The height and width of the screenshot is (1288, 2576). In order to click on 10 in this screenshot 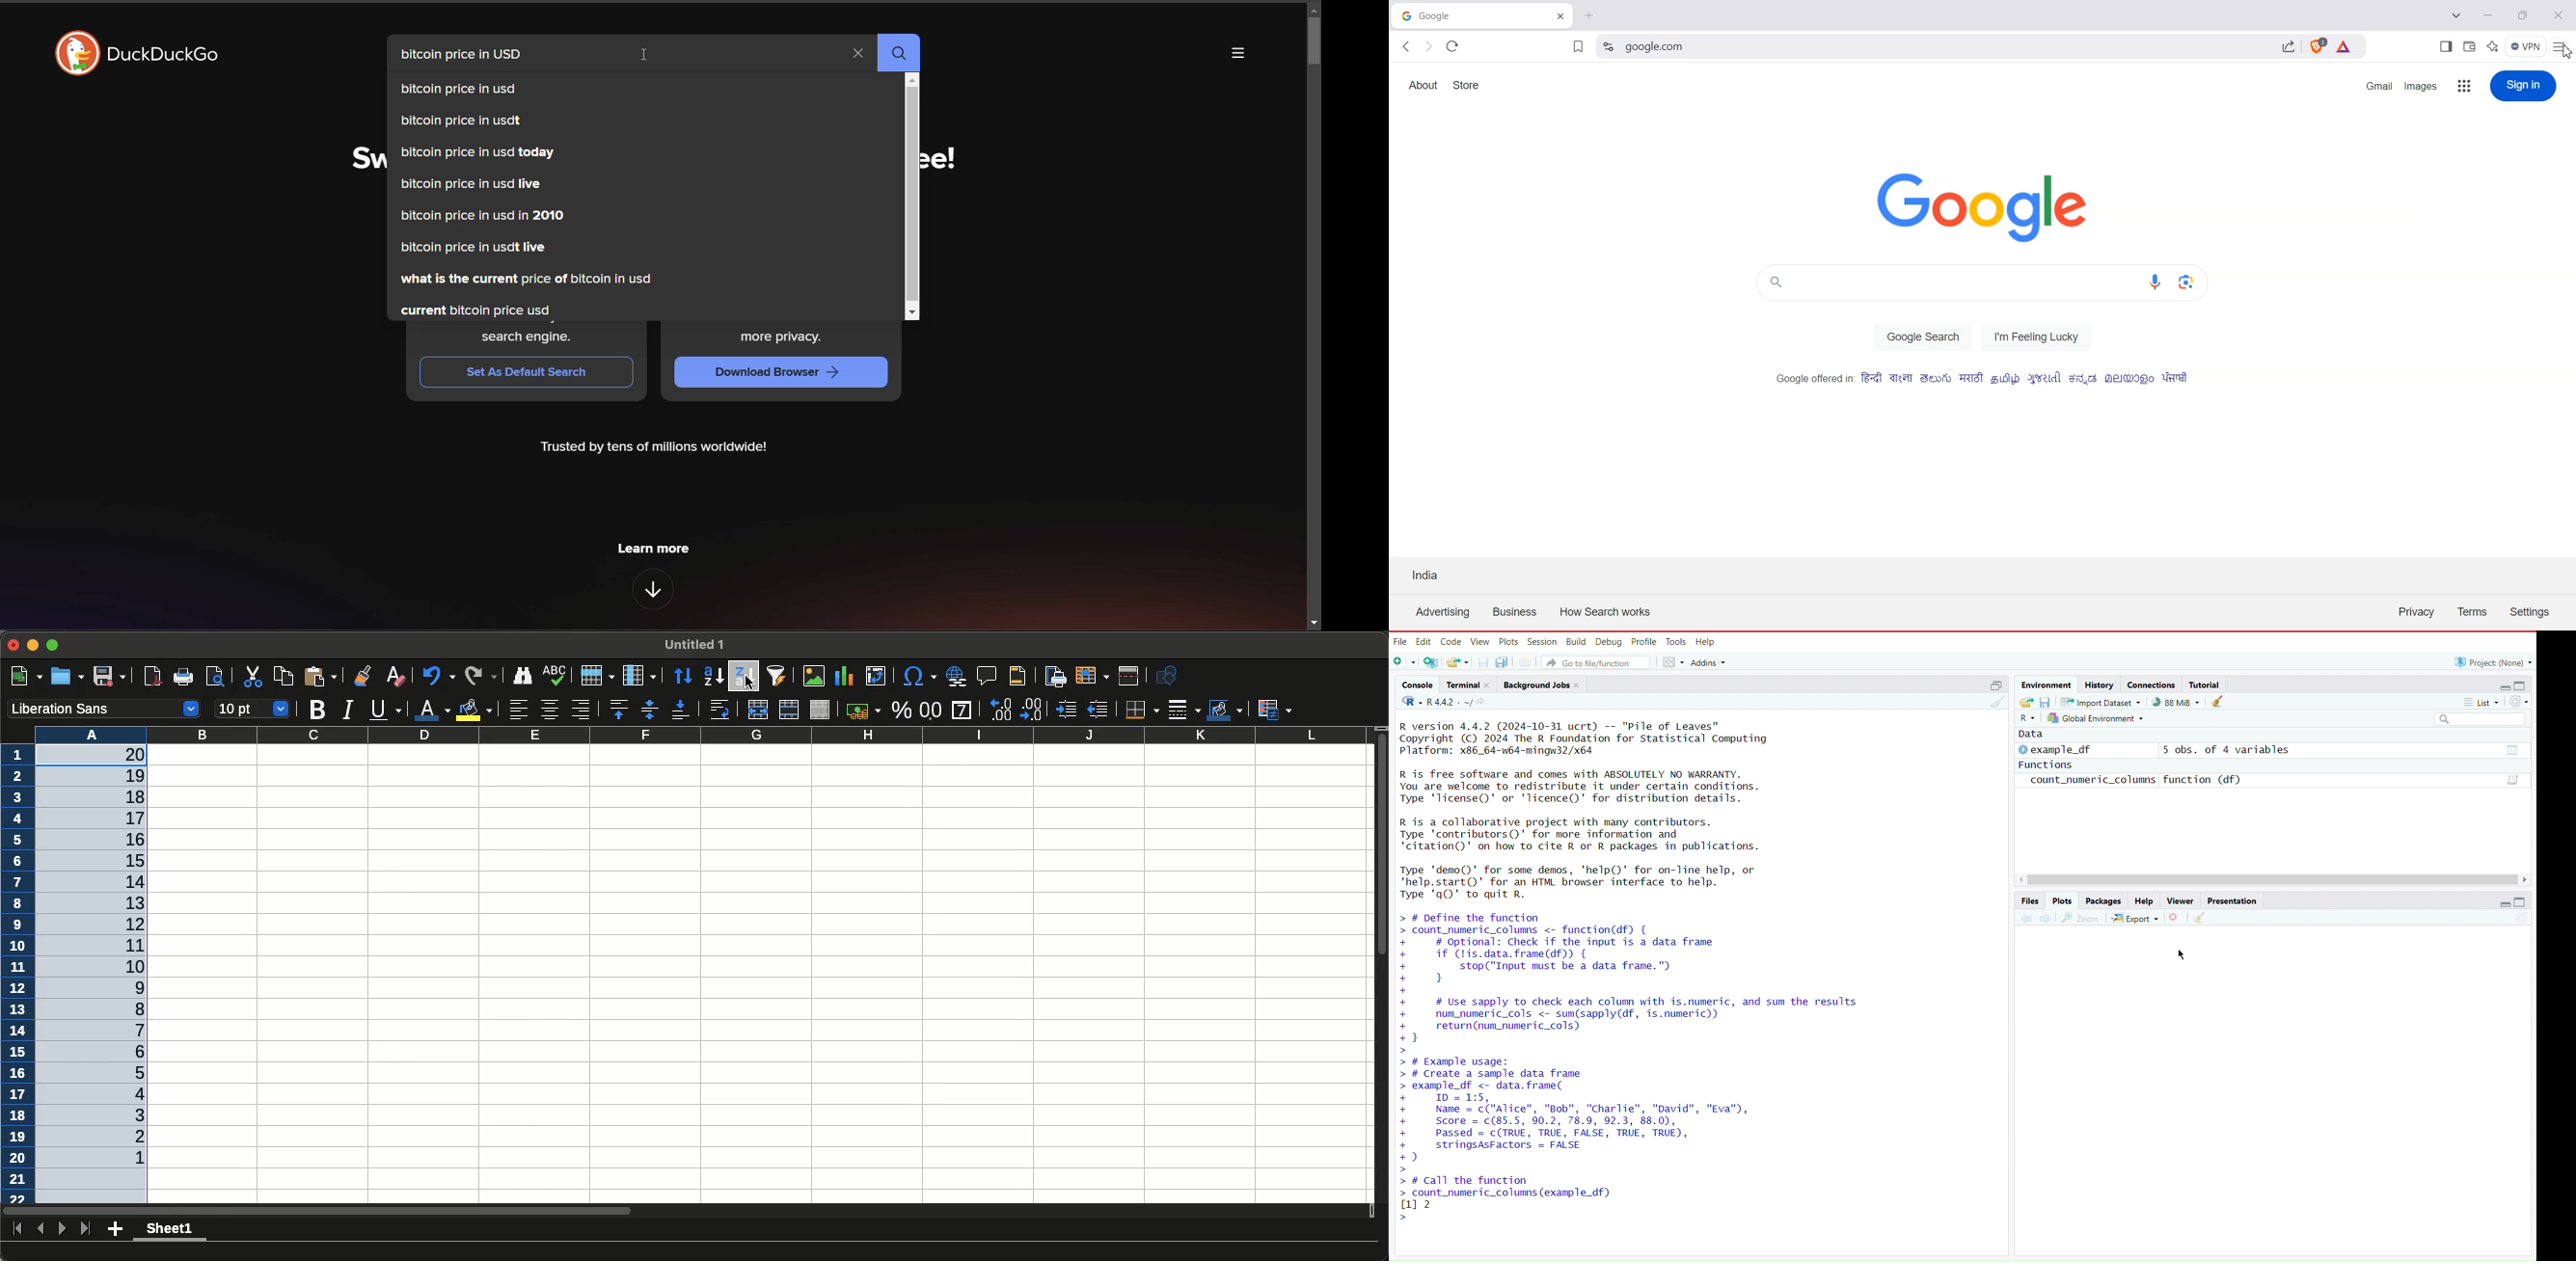, I will do `click(126, 945)`.